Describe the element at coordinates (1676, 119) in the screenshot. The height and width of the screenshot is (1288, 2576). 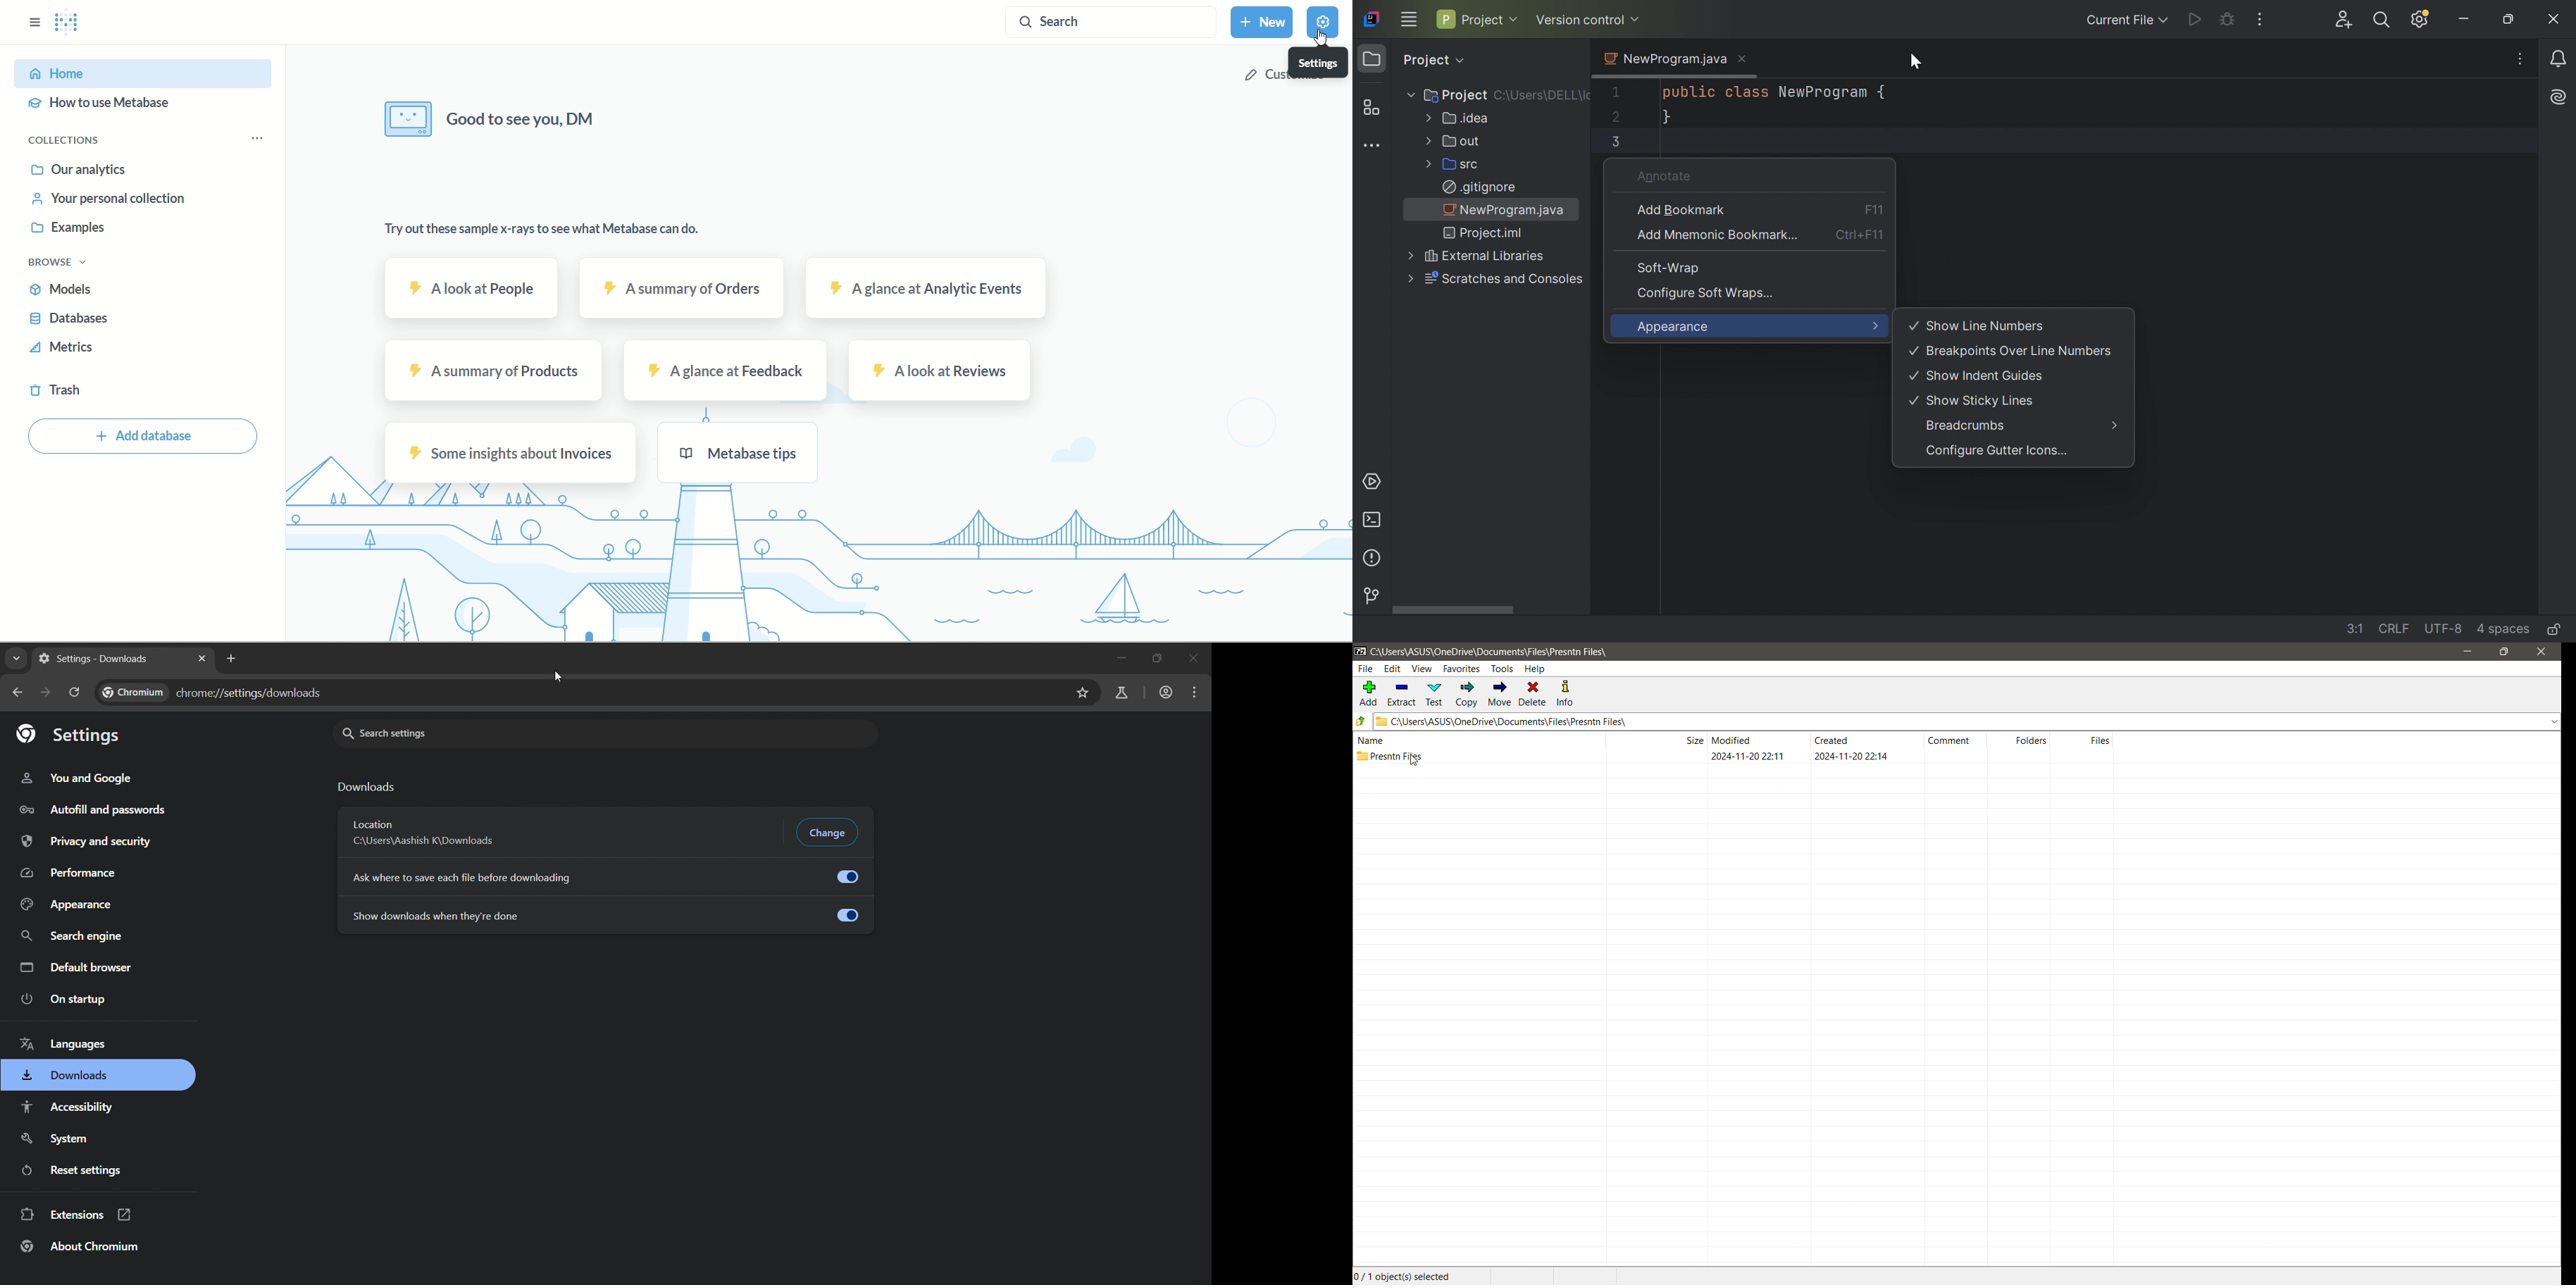
I see `}` at that location.